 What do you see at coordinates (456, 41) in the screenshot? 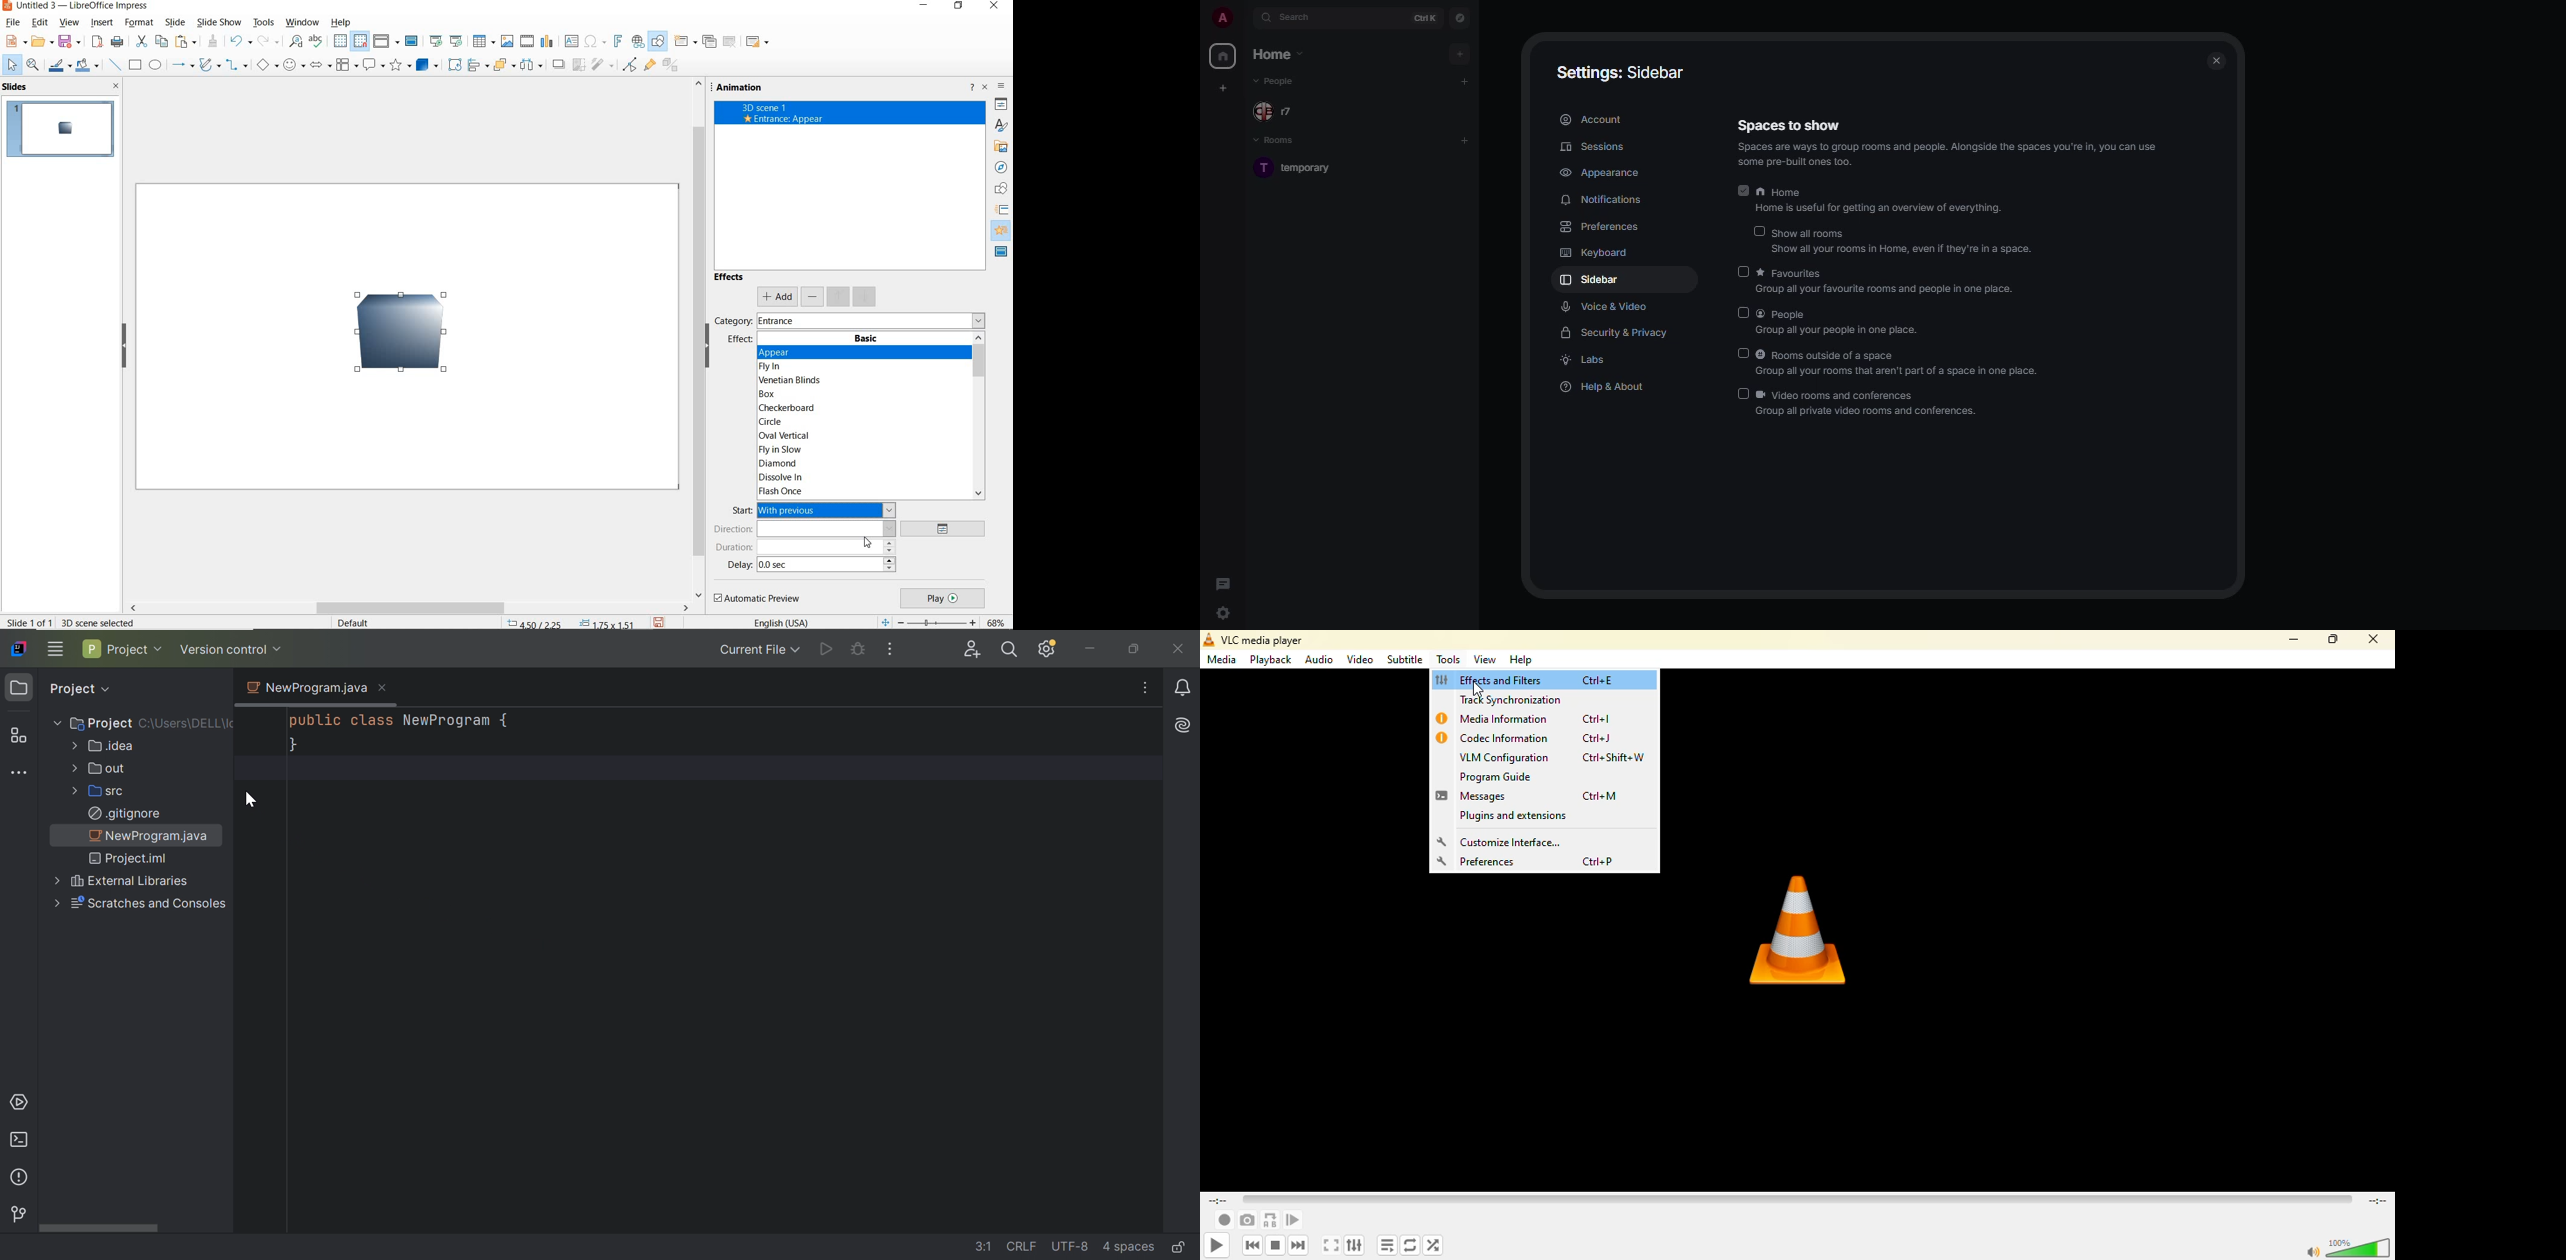
I see `start from current slide` at bounding box center [456, 41].